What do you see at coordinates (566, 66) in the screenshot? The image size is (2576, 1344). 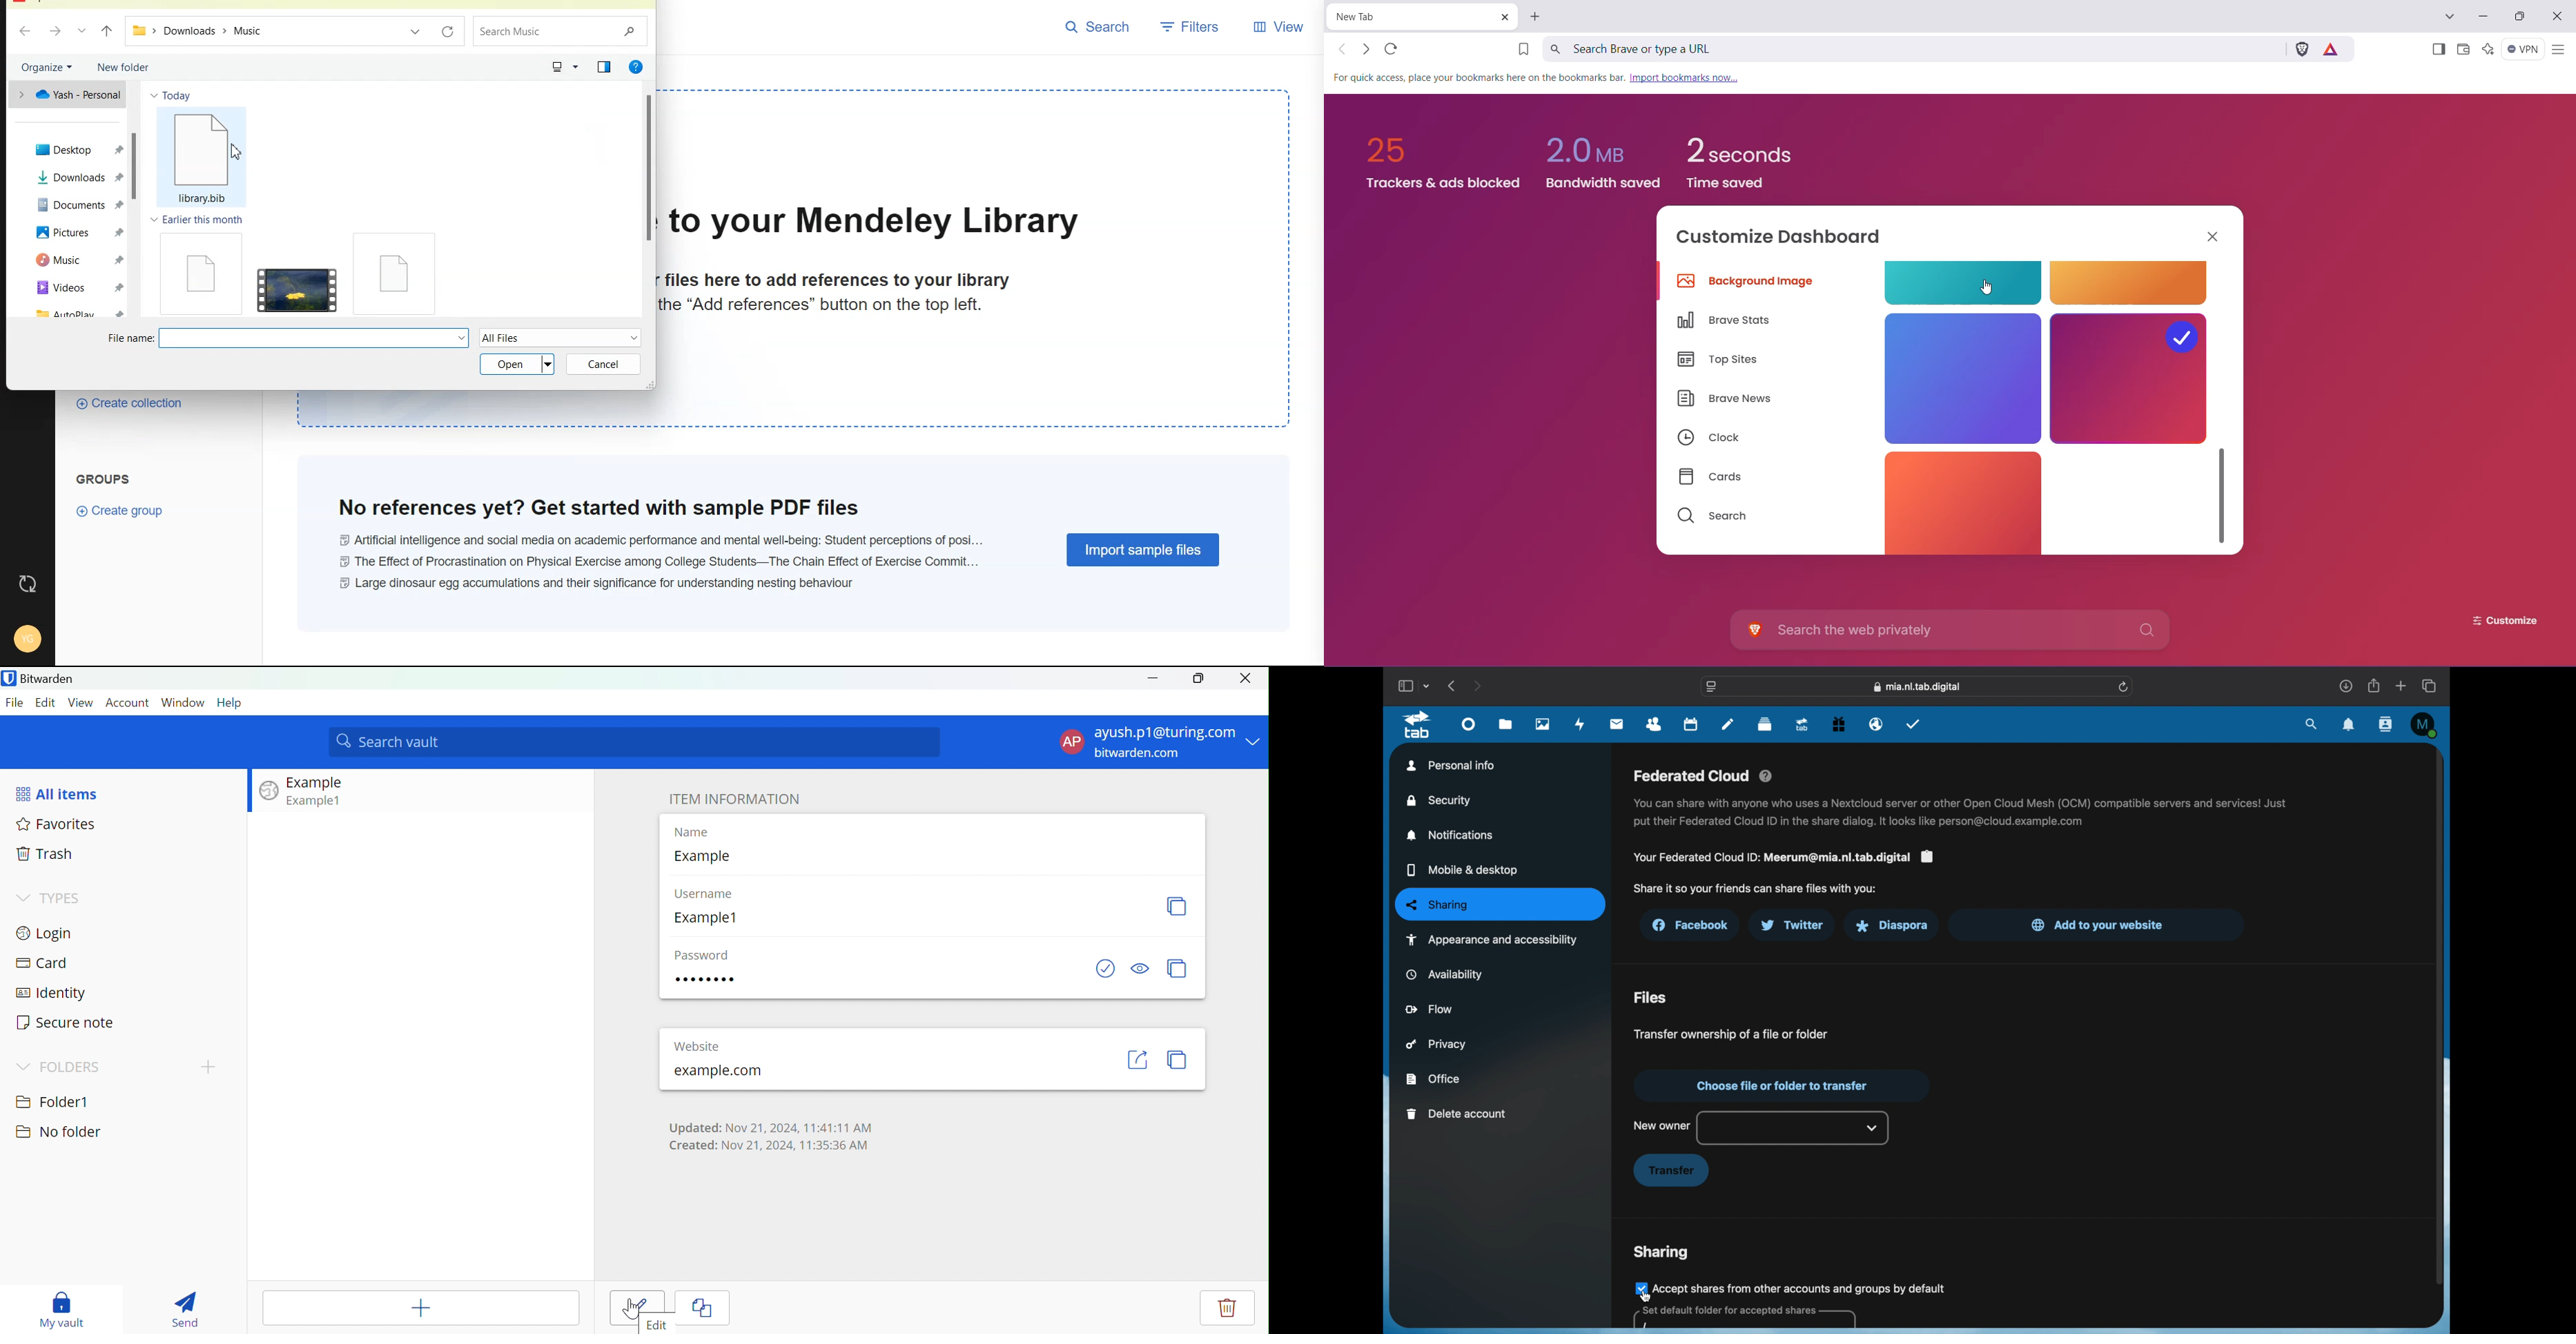 I see `Change your view` at bounding box center [566, 66].